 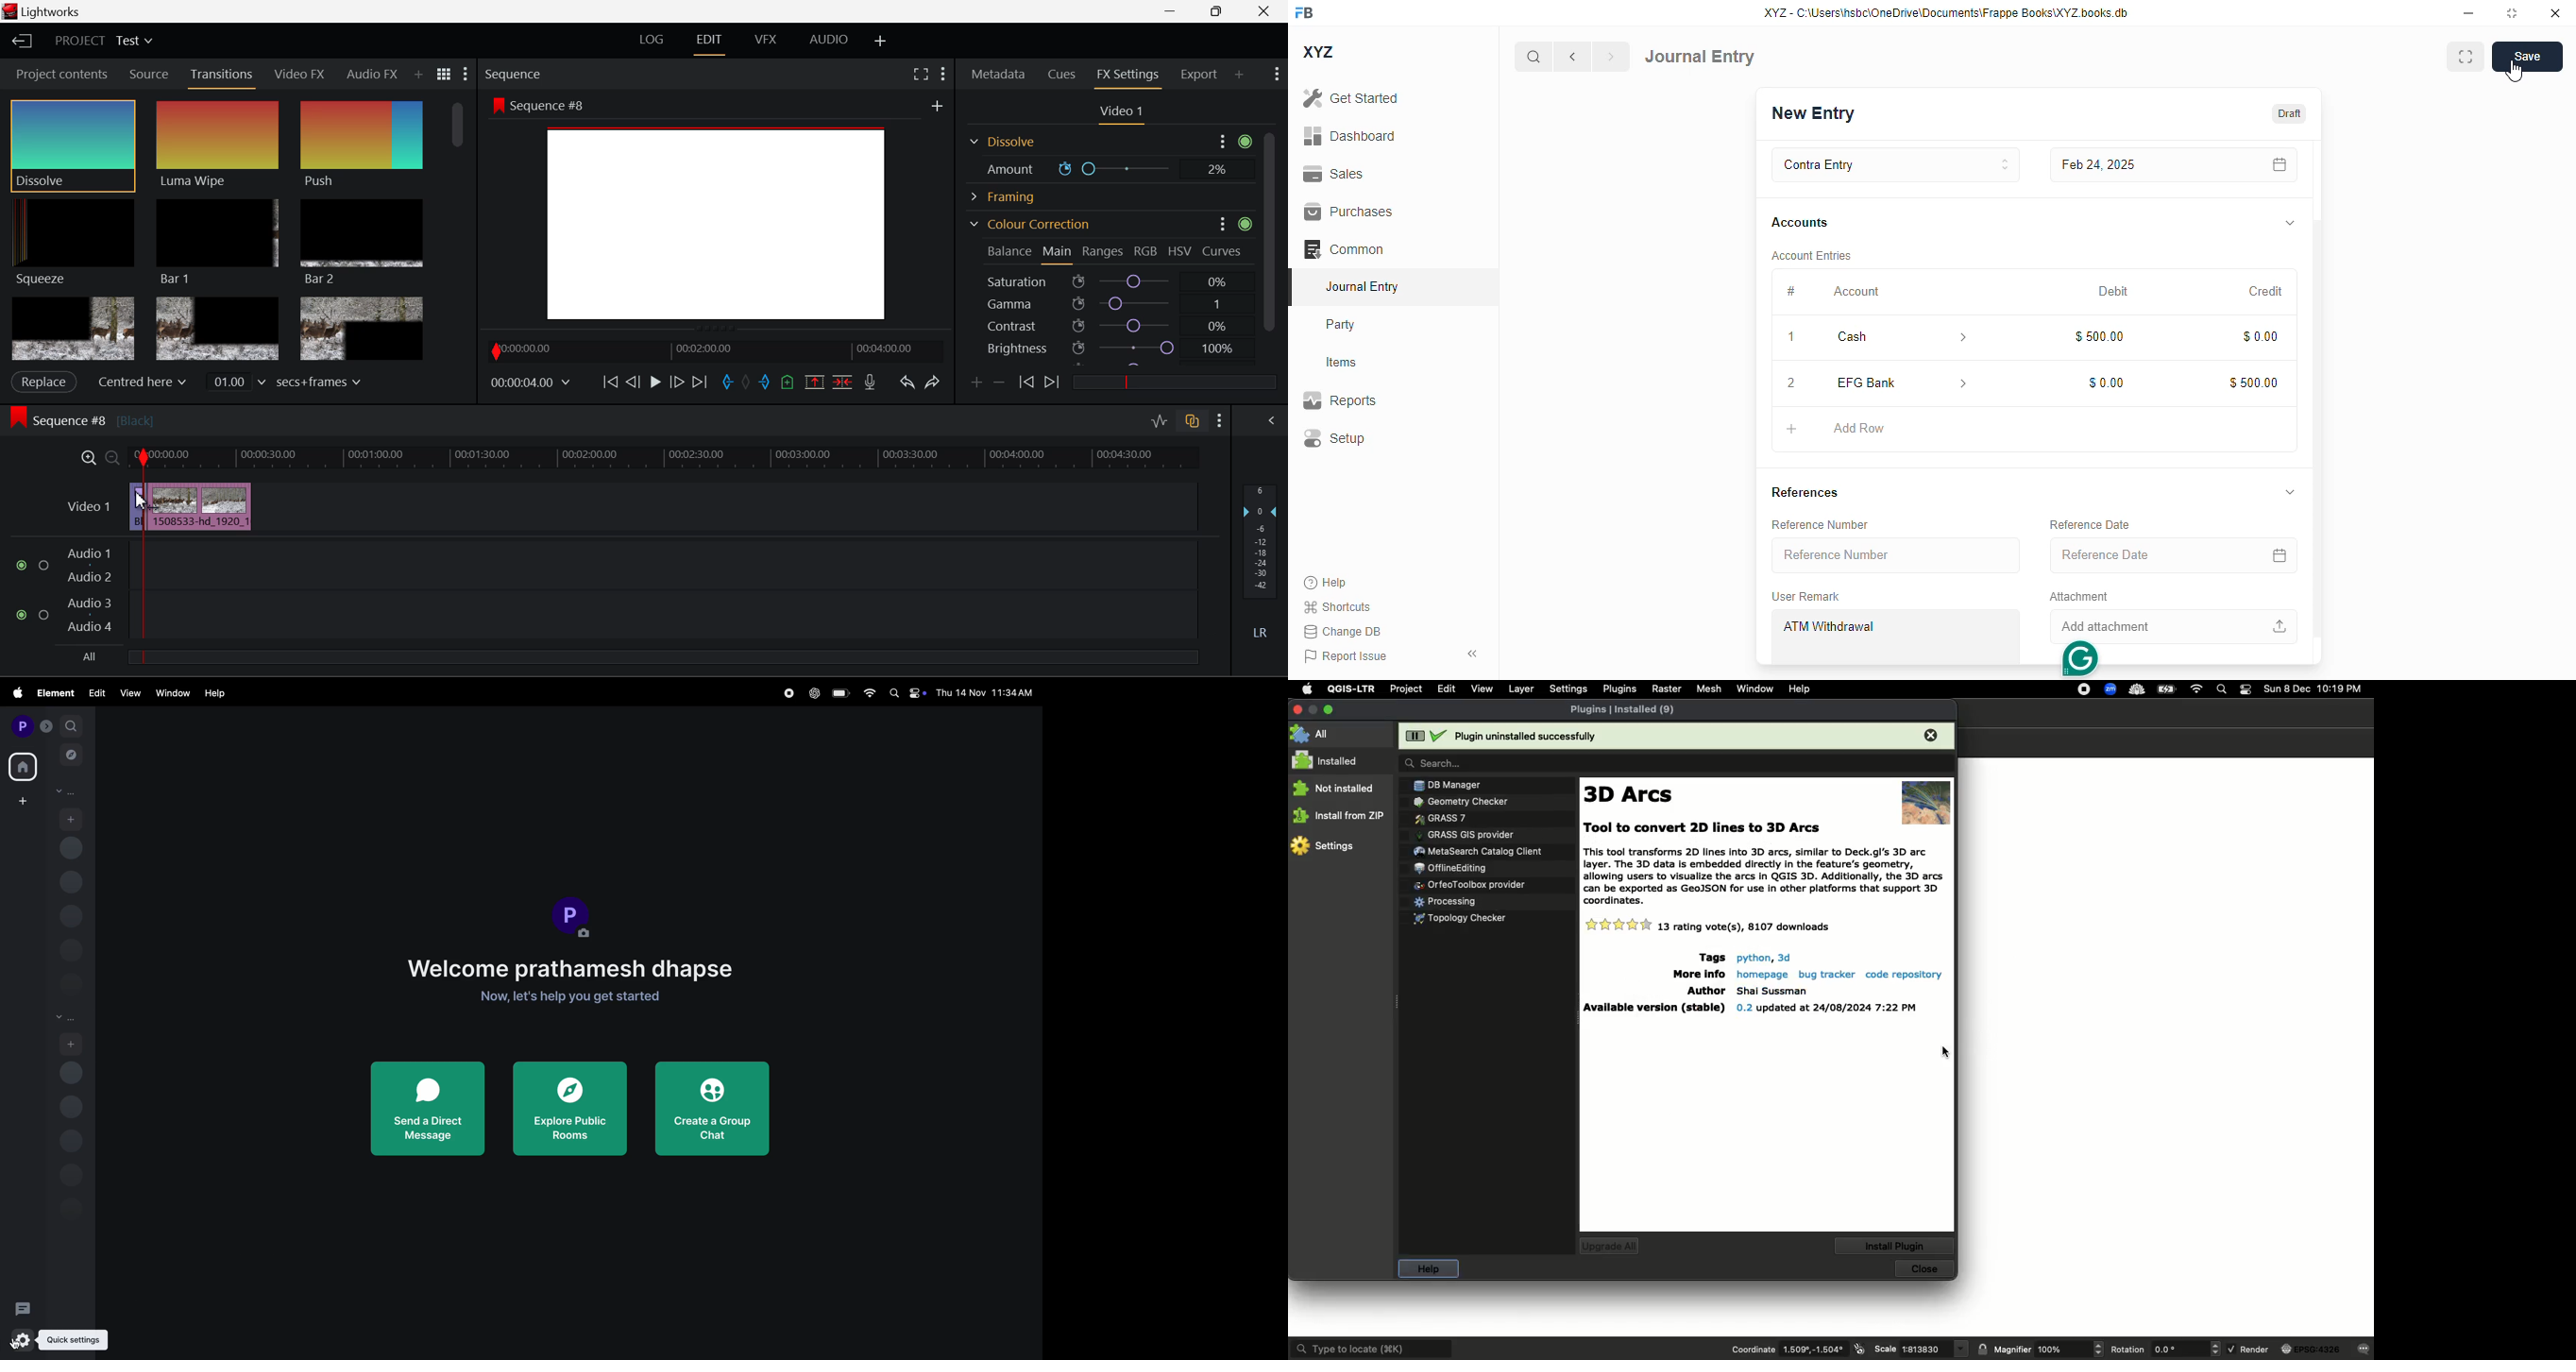 I want to click on change DB, so click(x=1342, y=631).